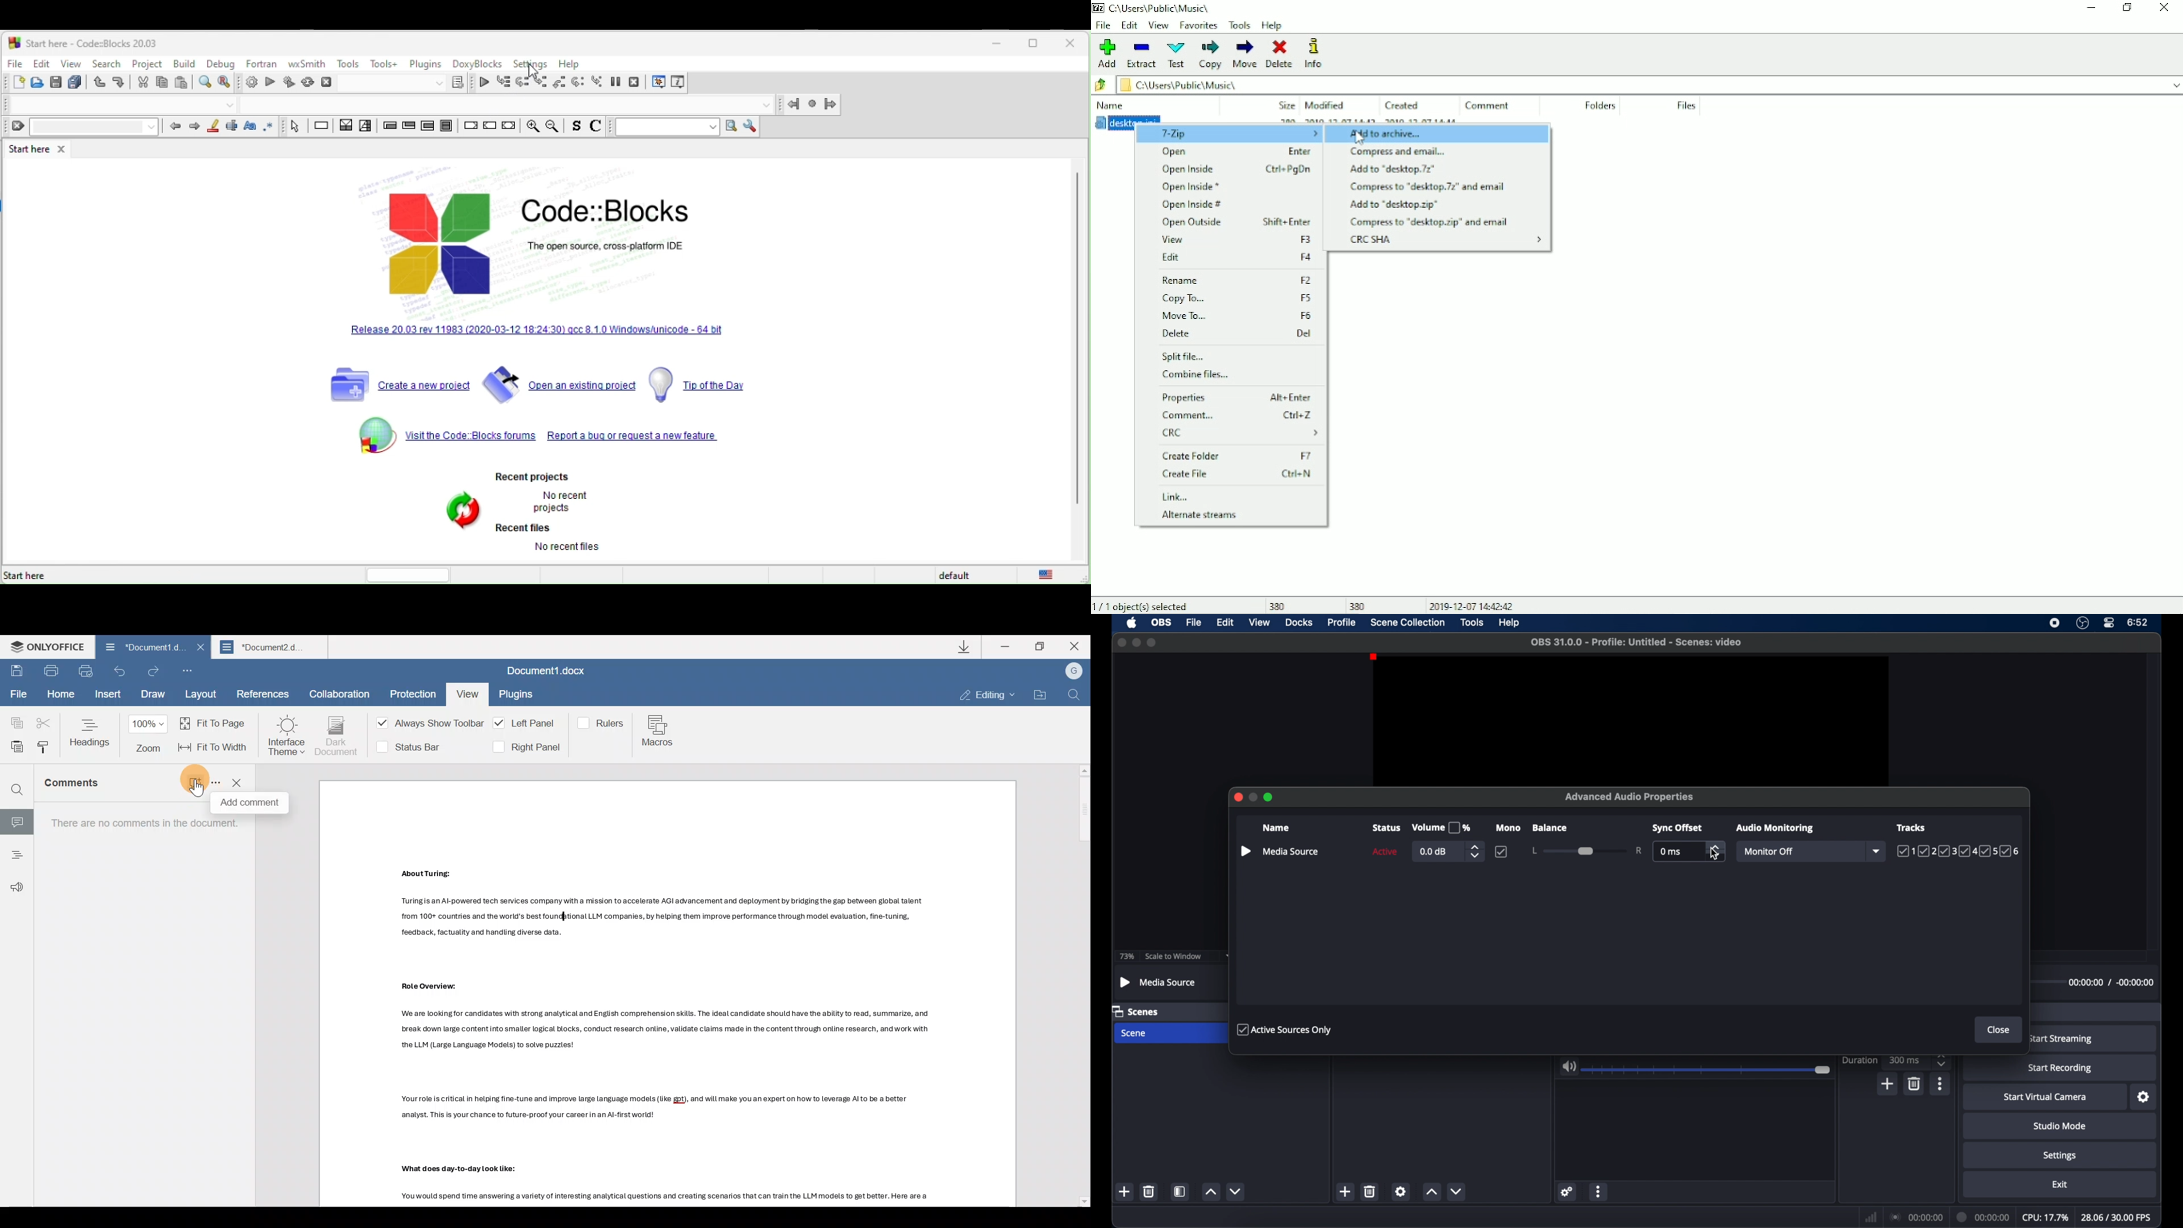 This screenshot has width=2184, height=1232. I want to click on start recording, so click(2061, 1068).